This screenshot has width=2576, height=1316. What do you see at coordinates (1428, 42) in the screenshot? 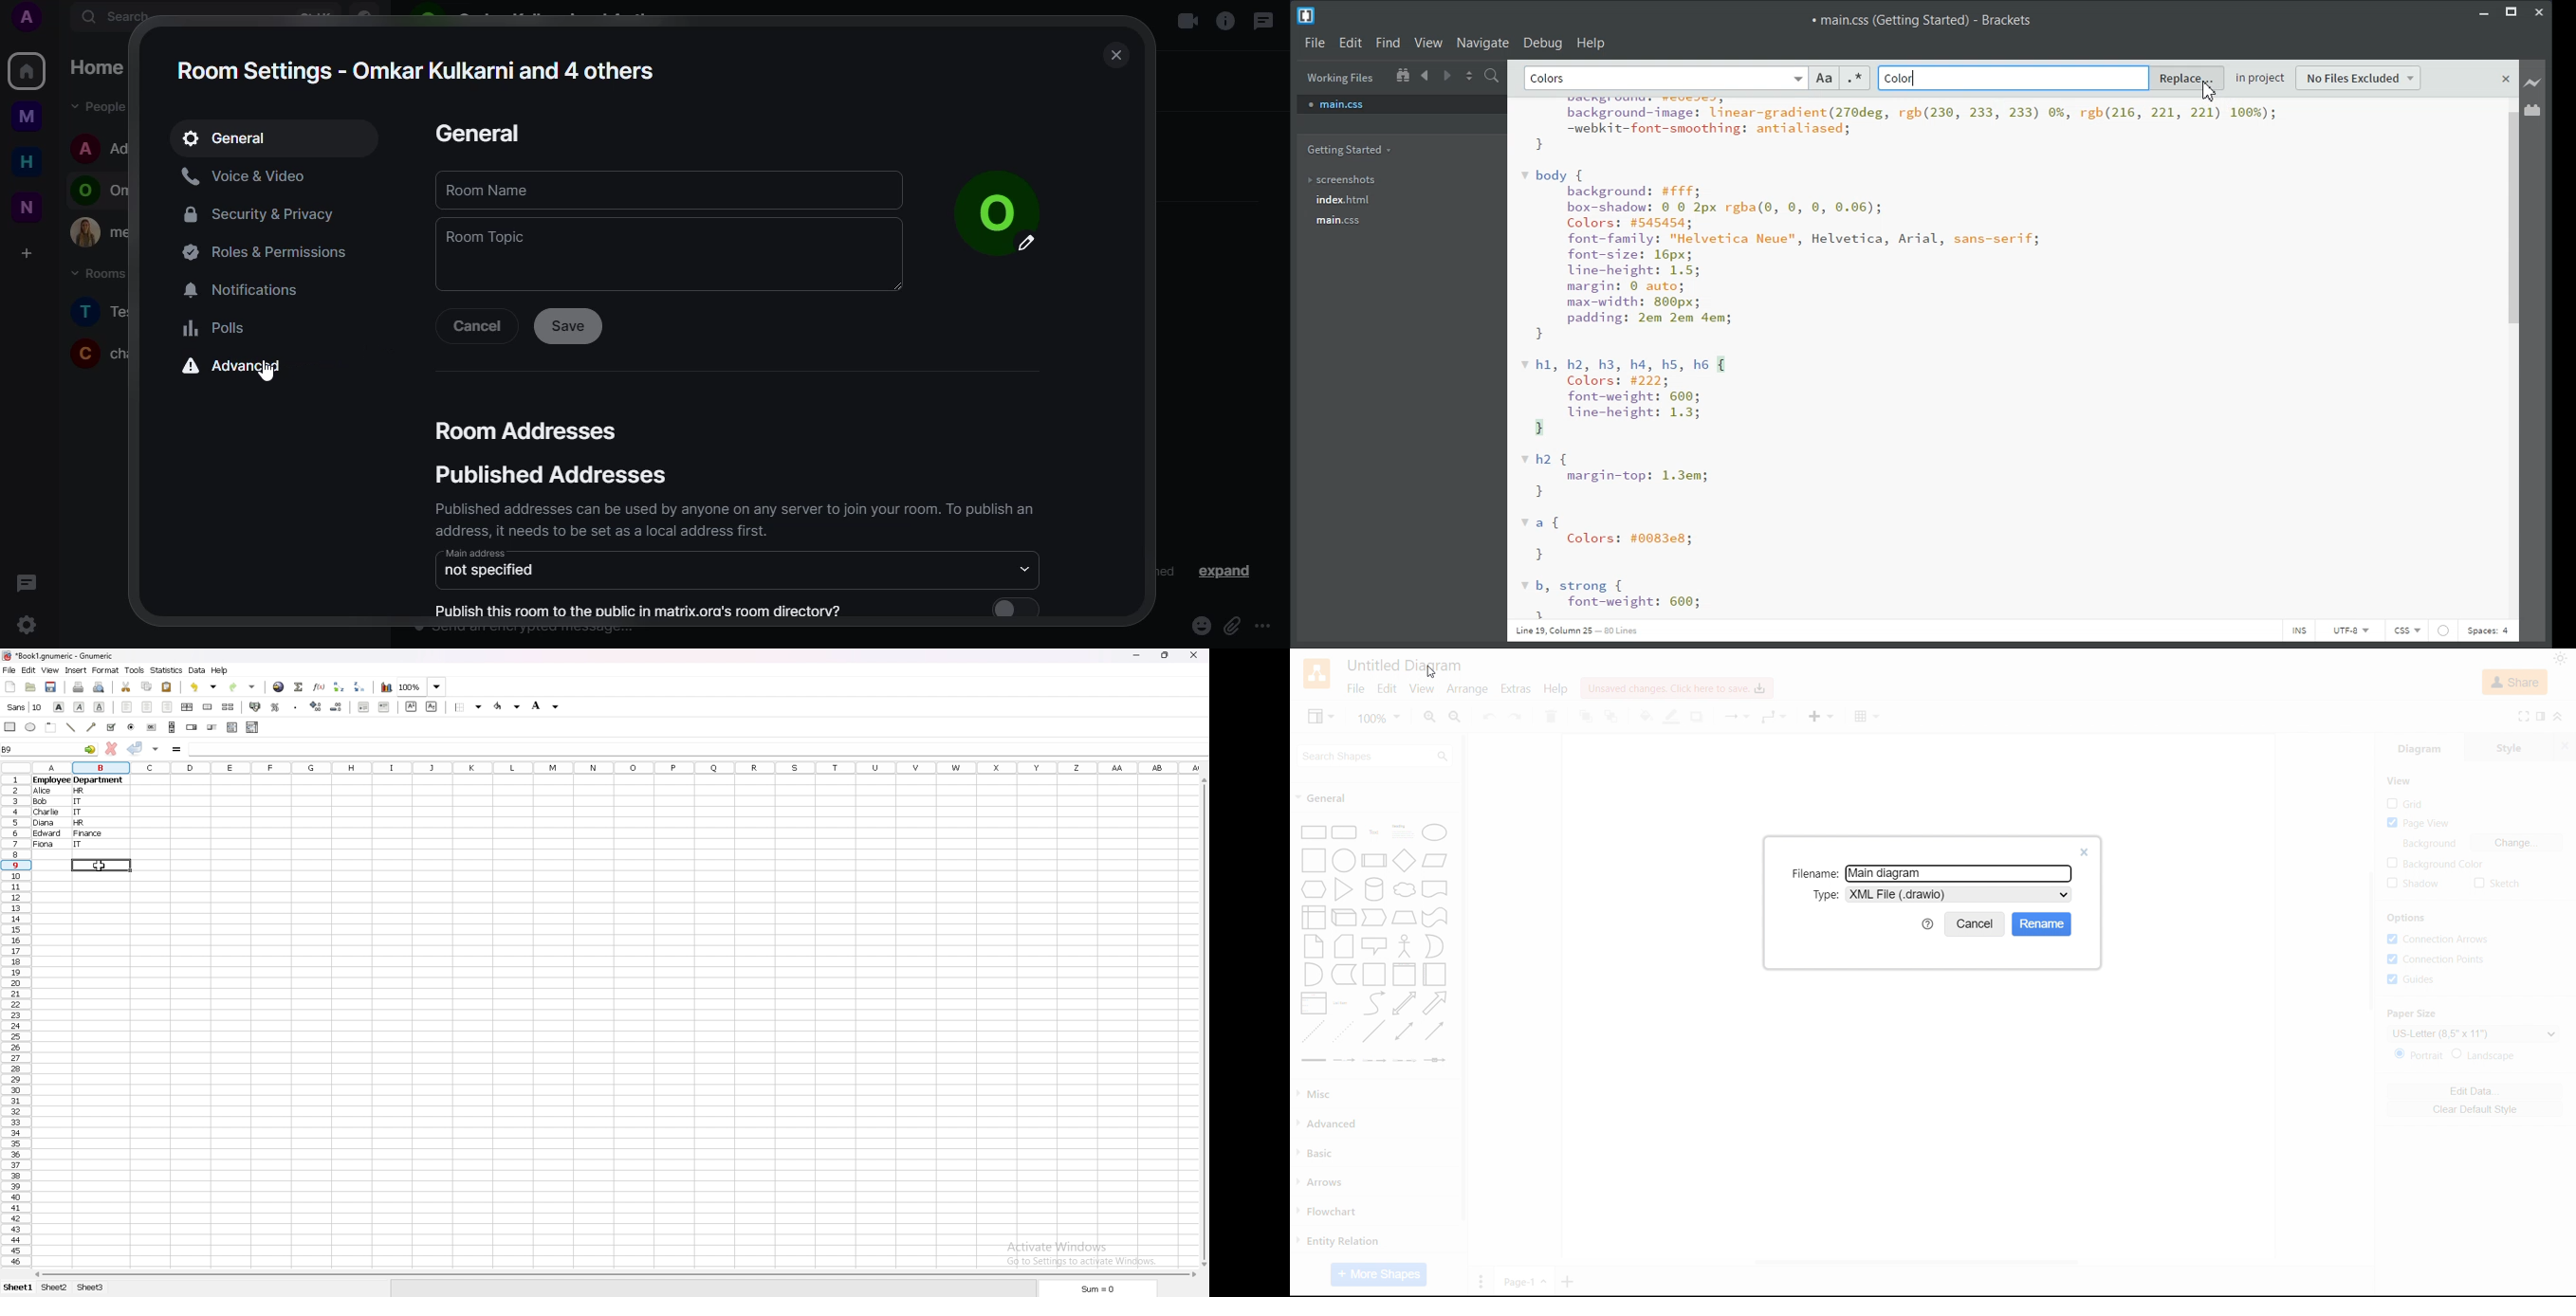
I see `View` at bounding box center [1428, 42].